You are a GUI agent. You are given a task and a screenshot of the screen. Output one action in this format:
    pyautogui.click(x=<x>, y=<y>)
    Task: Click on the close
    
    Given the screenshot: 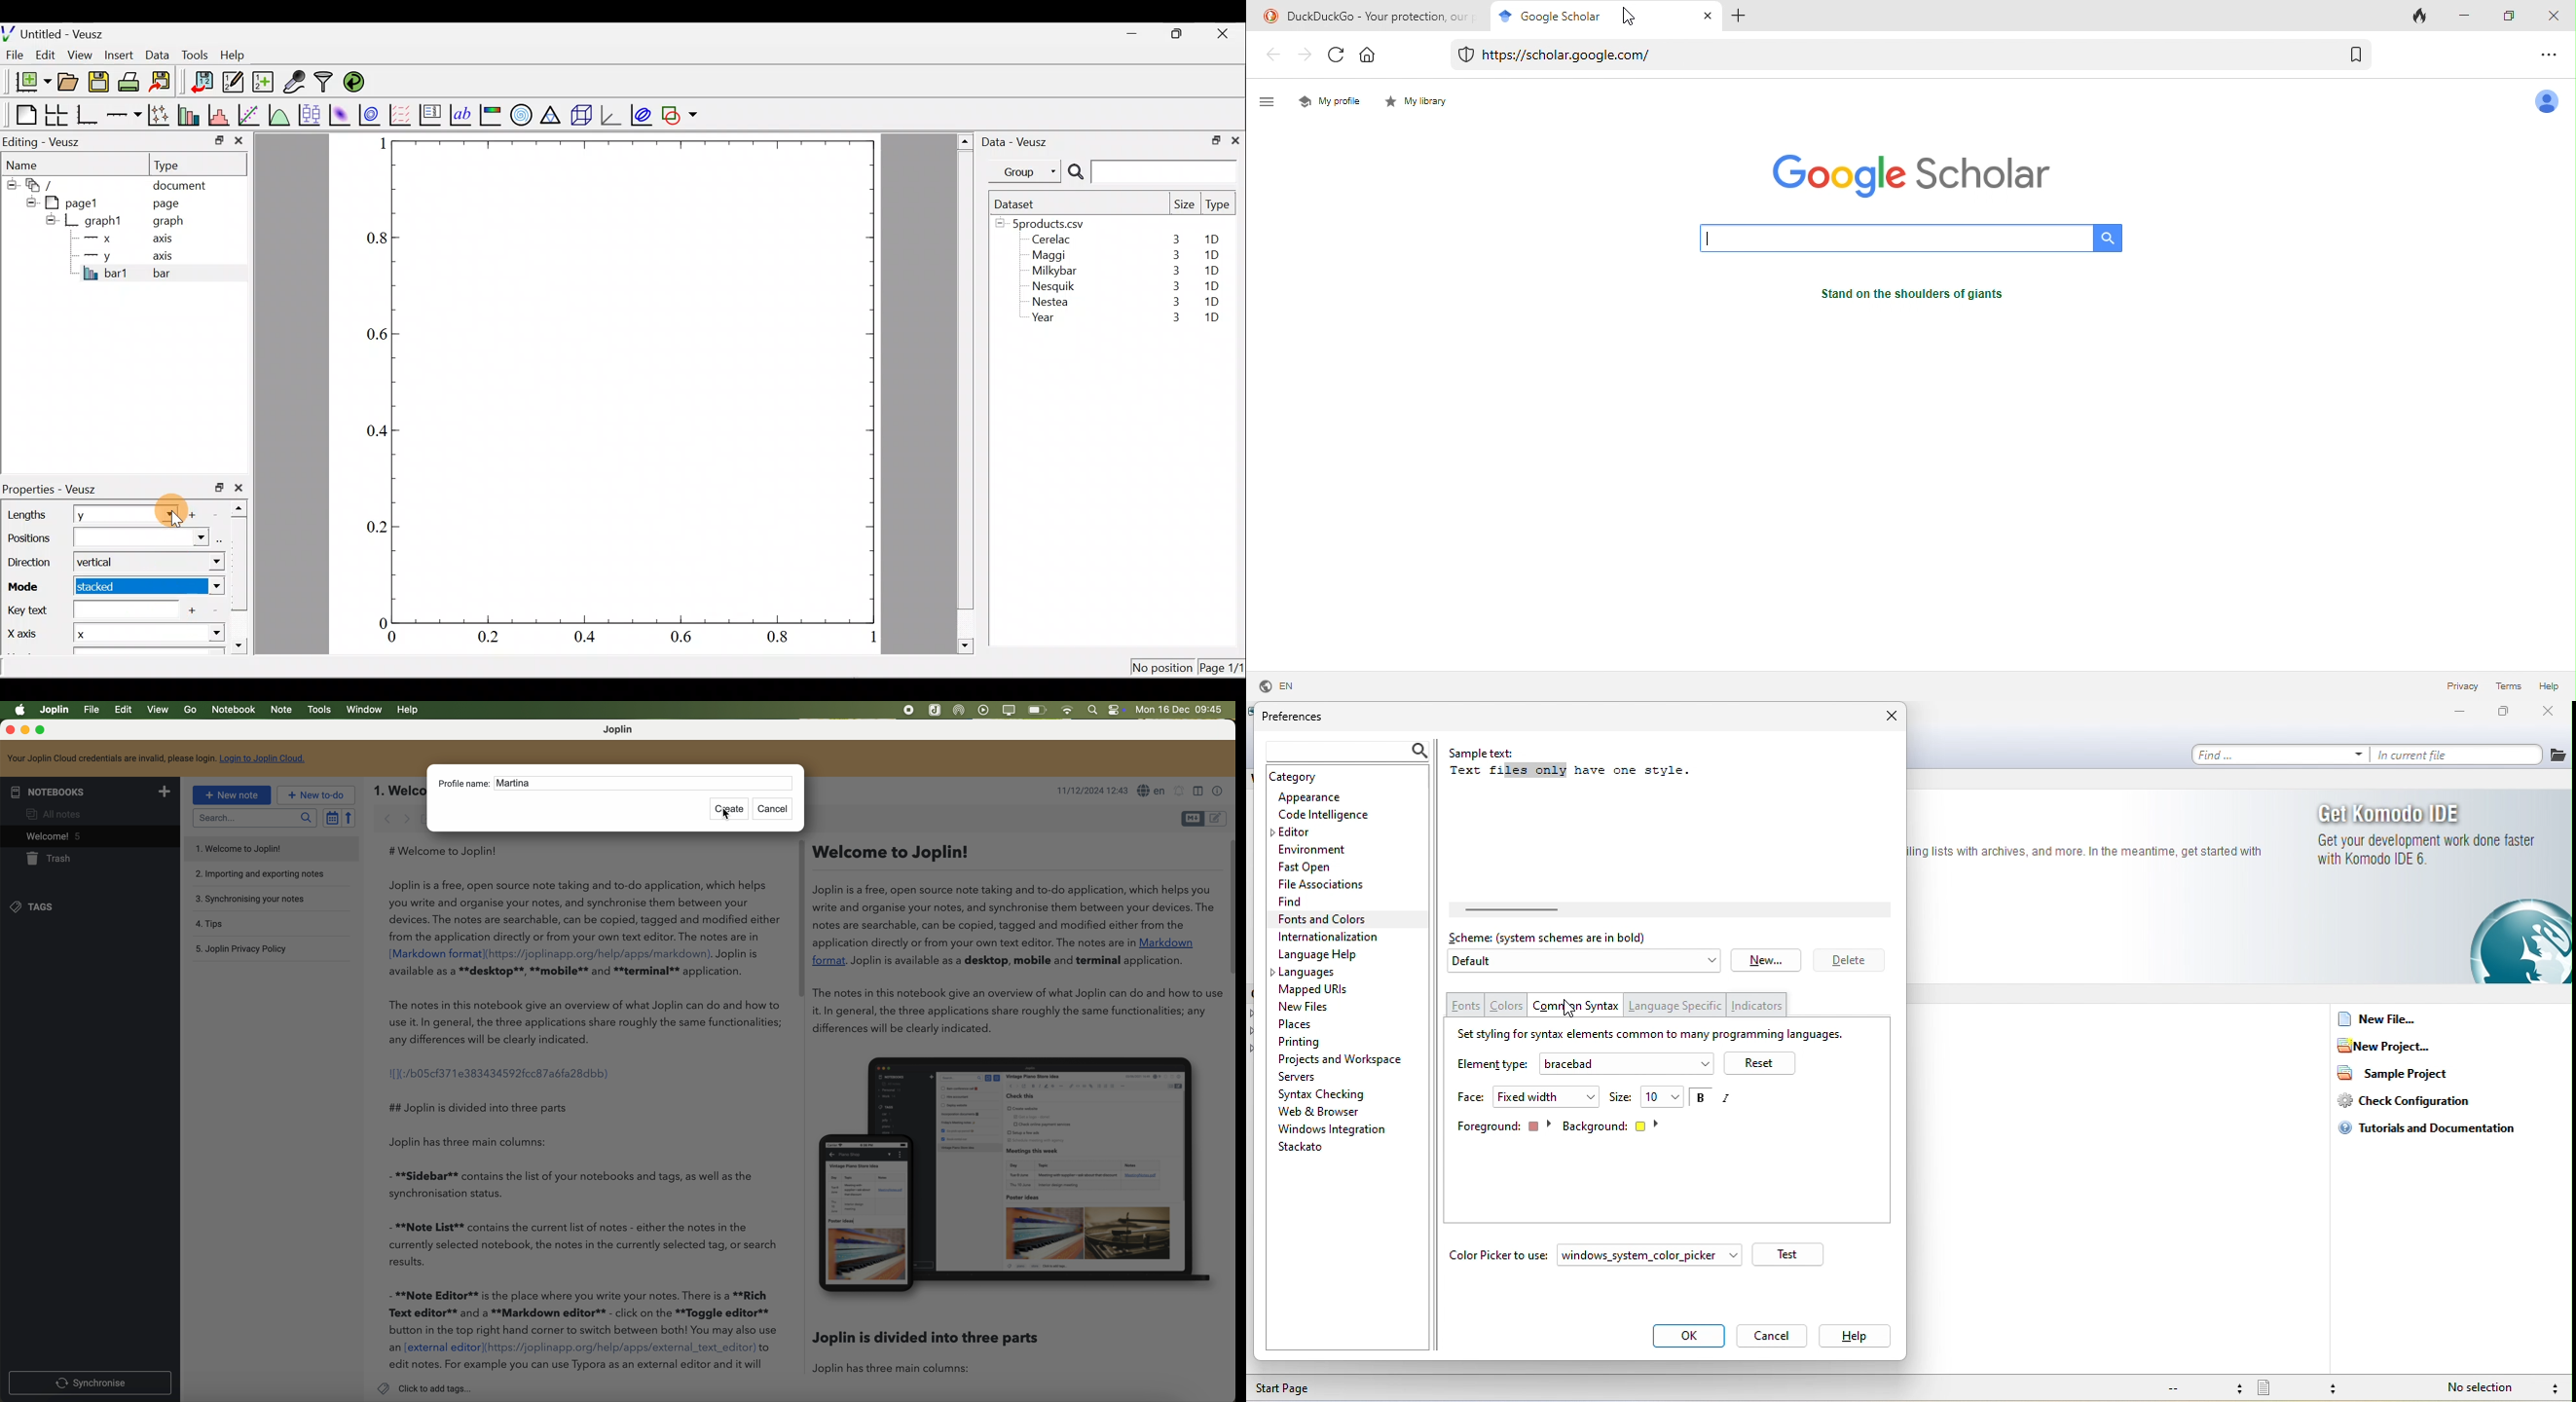 What is the action you would take?
    pyautogui.click(x=1888, y=714)
    